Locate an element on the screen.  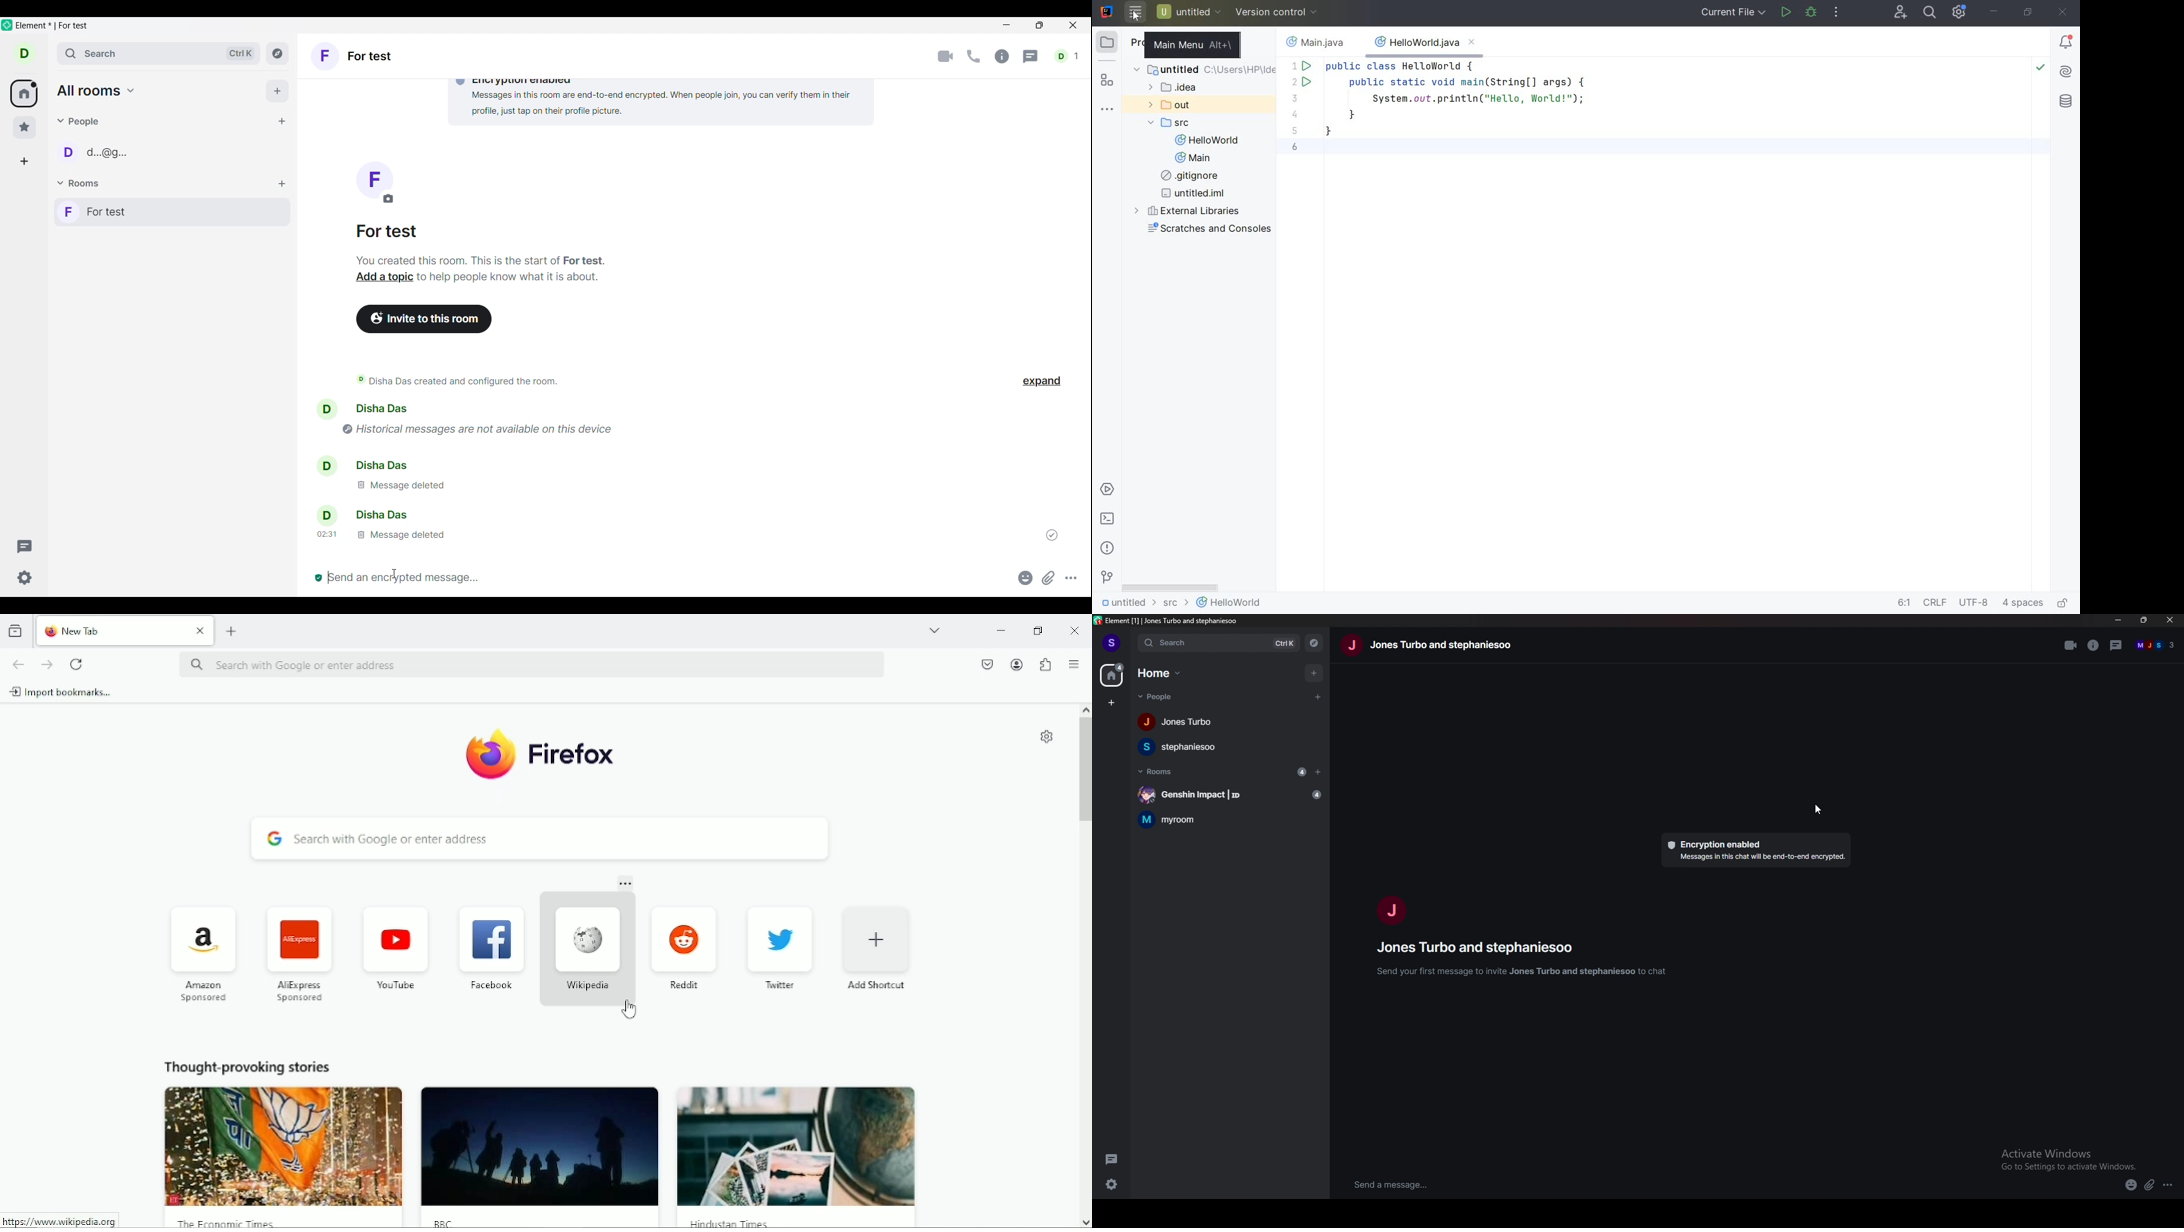
BBC is located at coordinates (446, 1221).